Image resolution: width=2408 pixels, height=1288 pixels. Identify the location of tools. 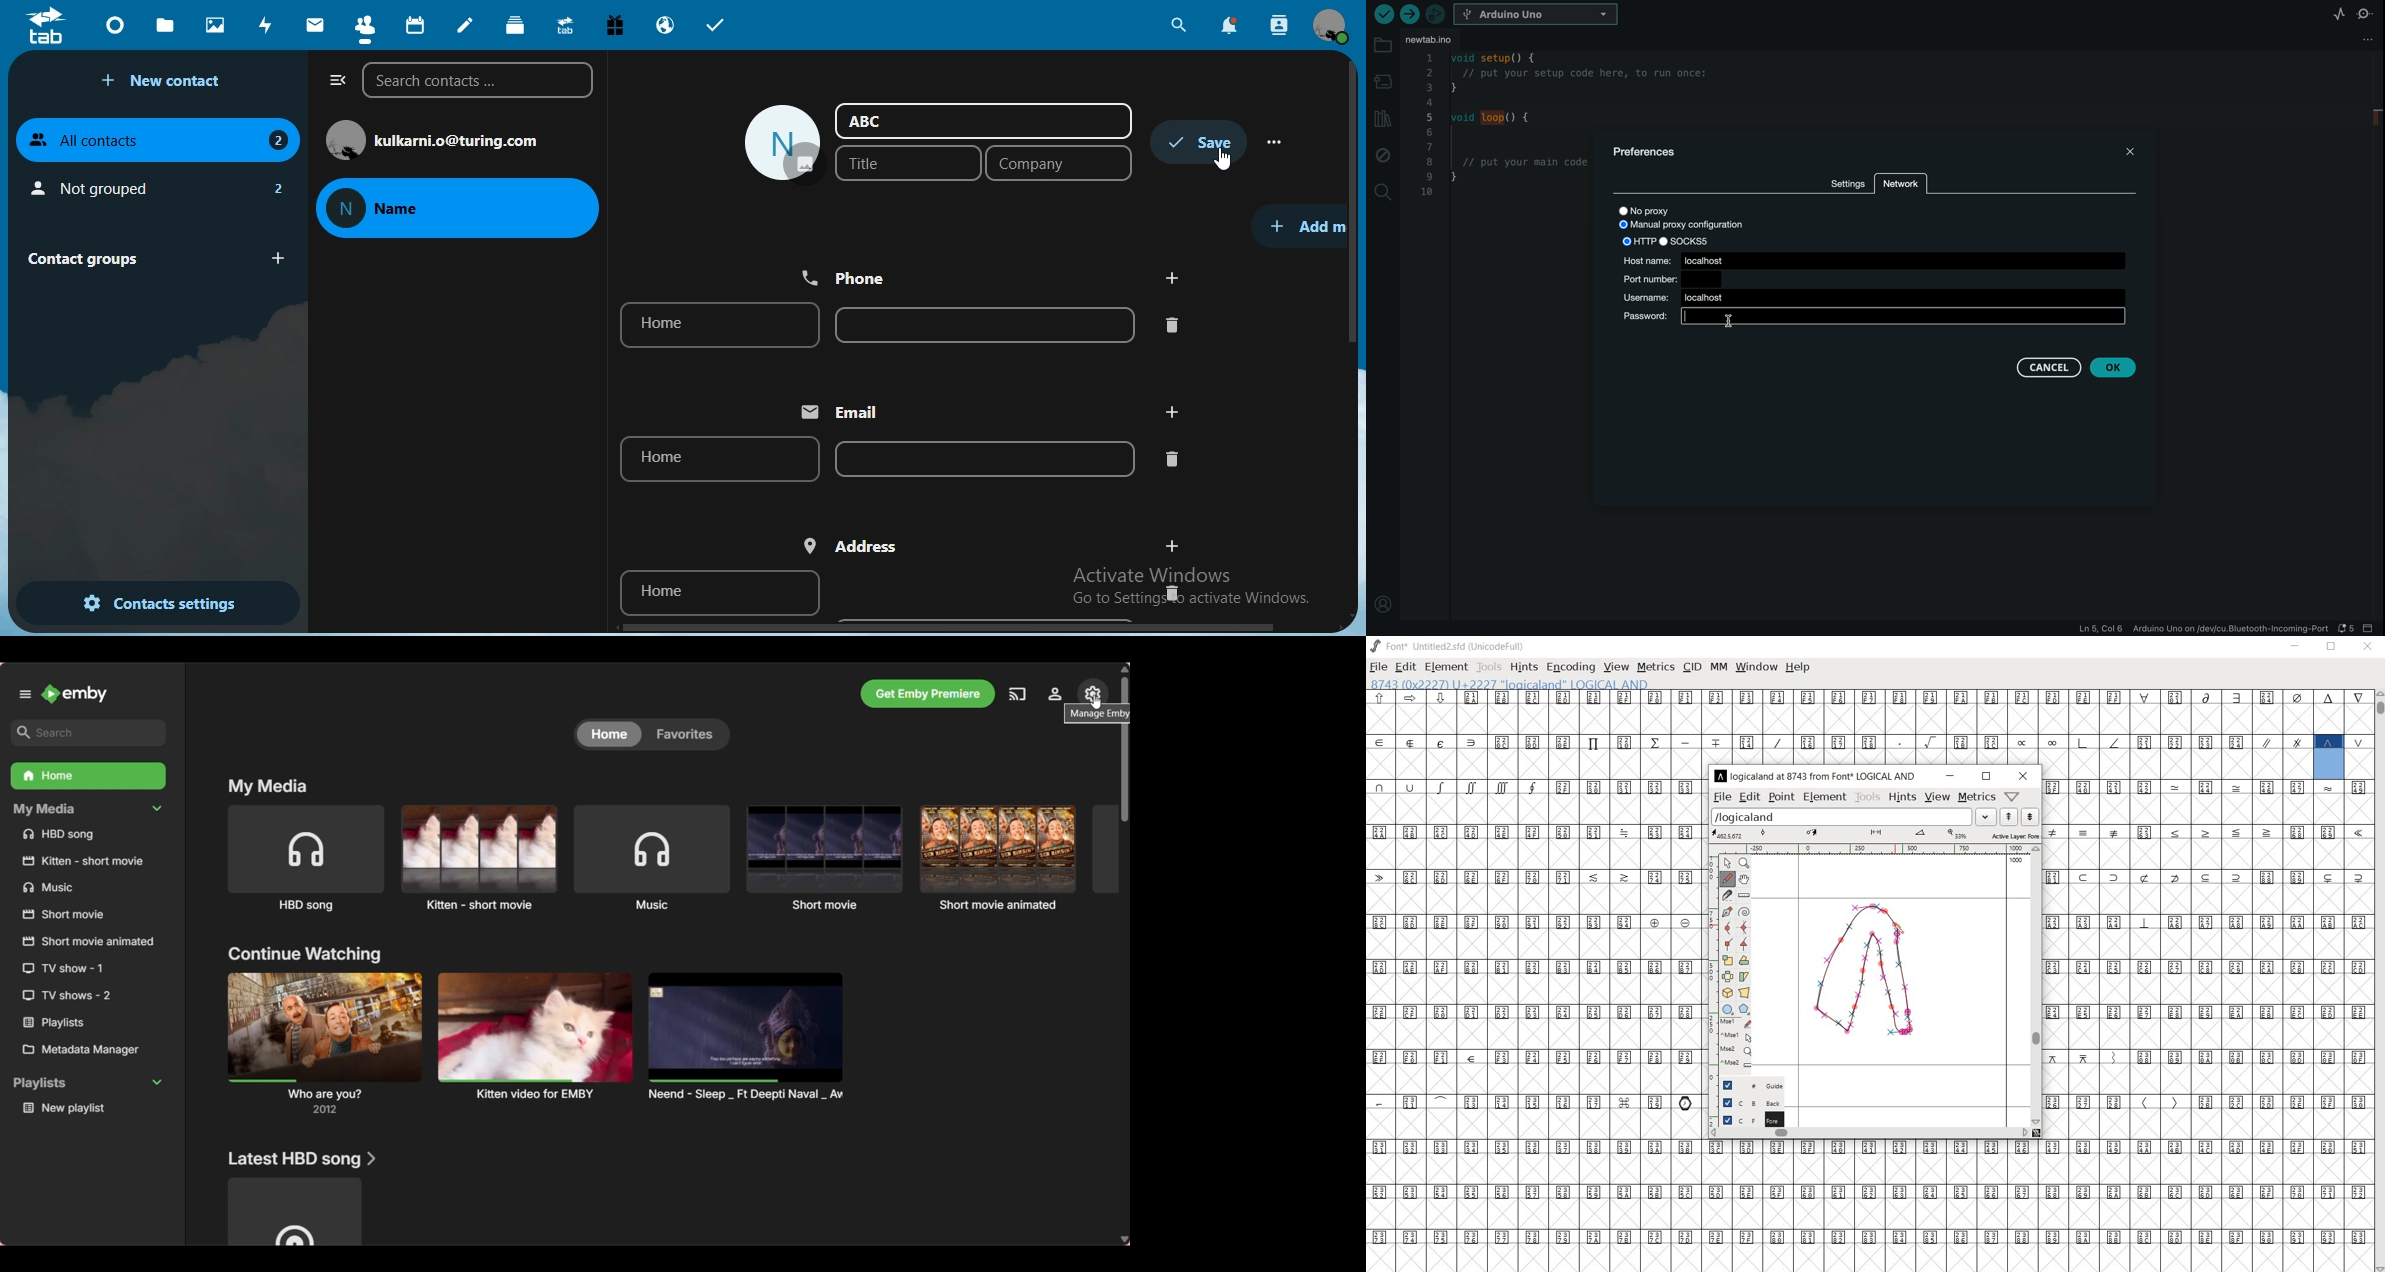
(1490, 667).